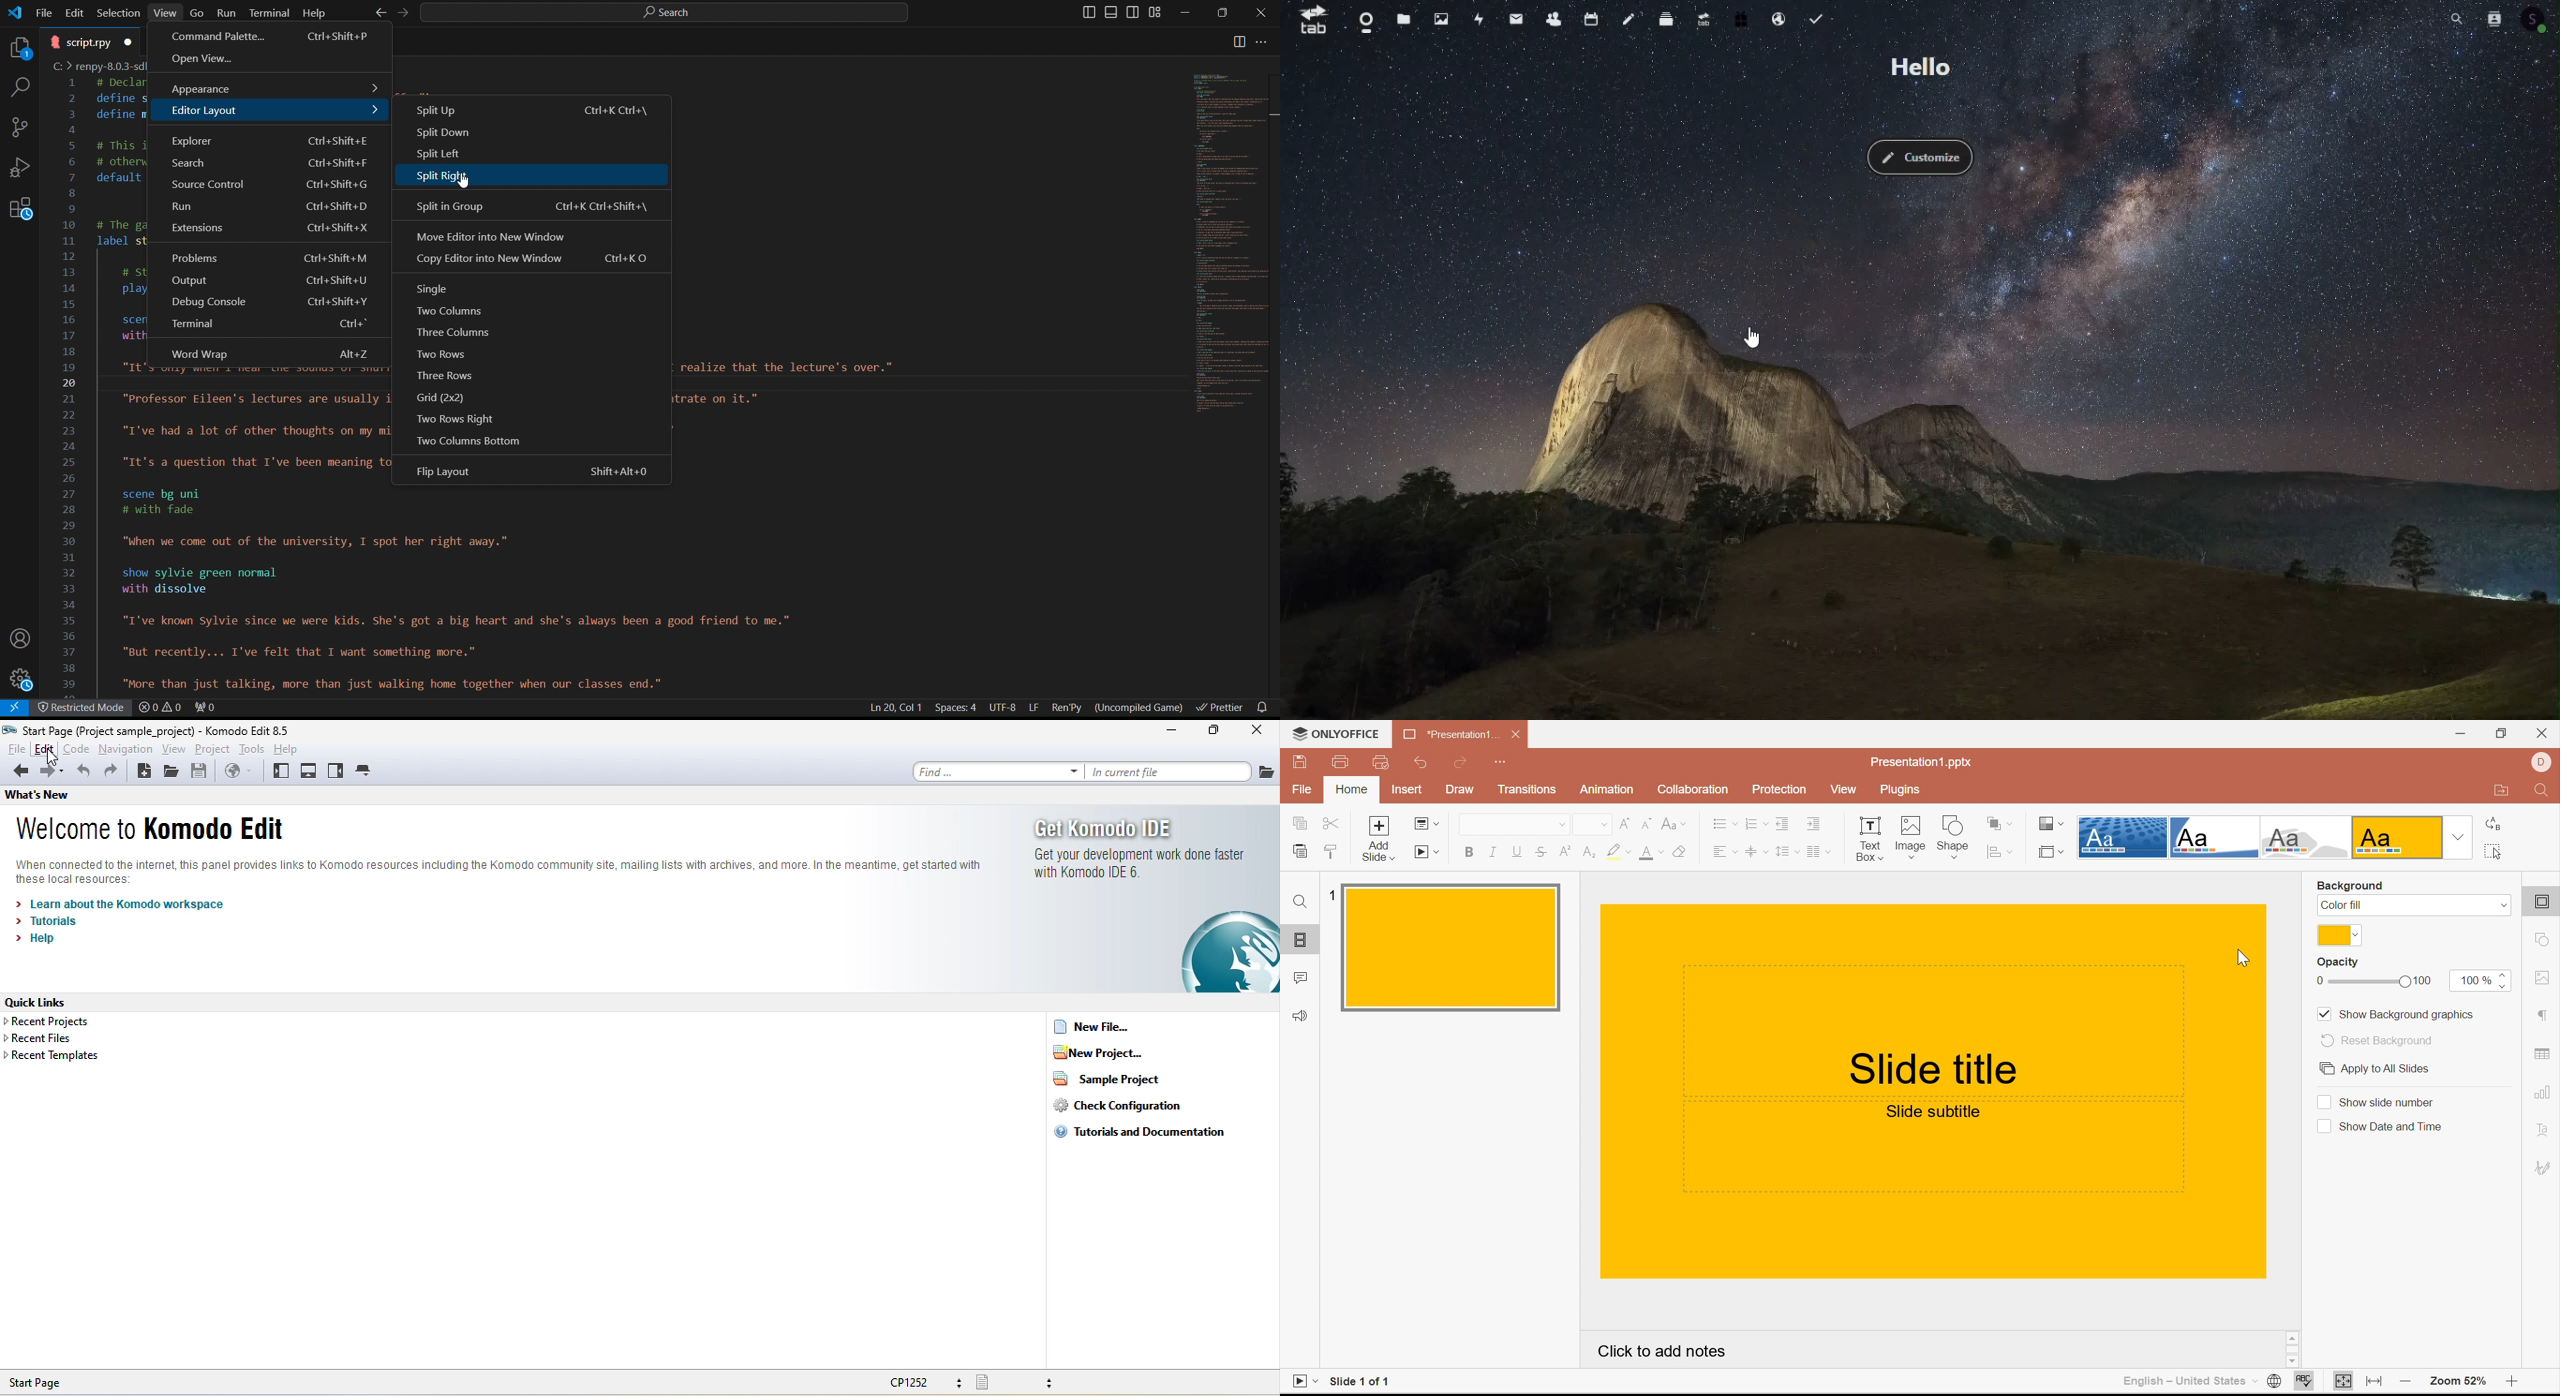  I want to click on Show slide number, so click(2378, 1101).